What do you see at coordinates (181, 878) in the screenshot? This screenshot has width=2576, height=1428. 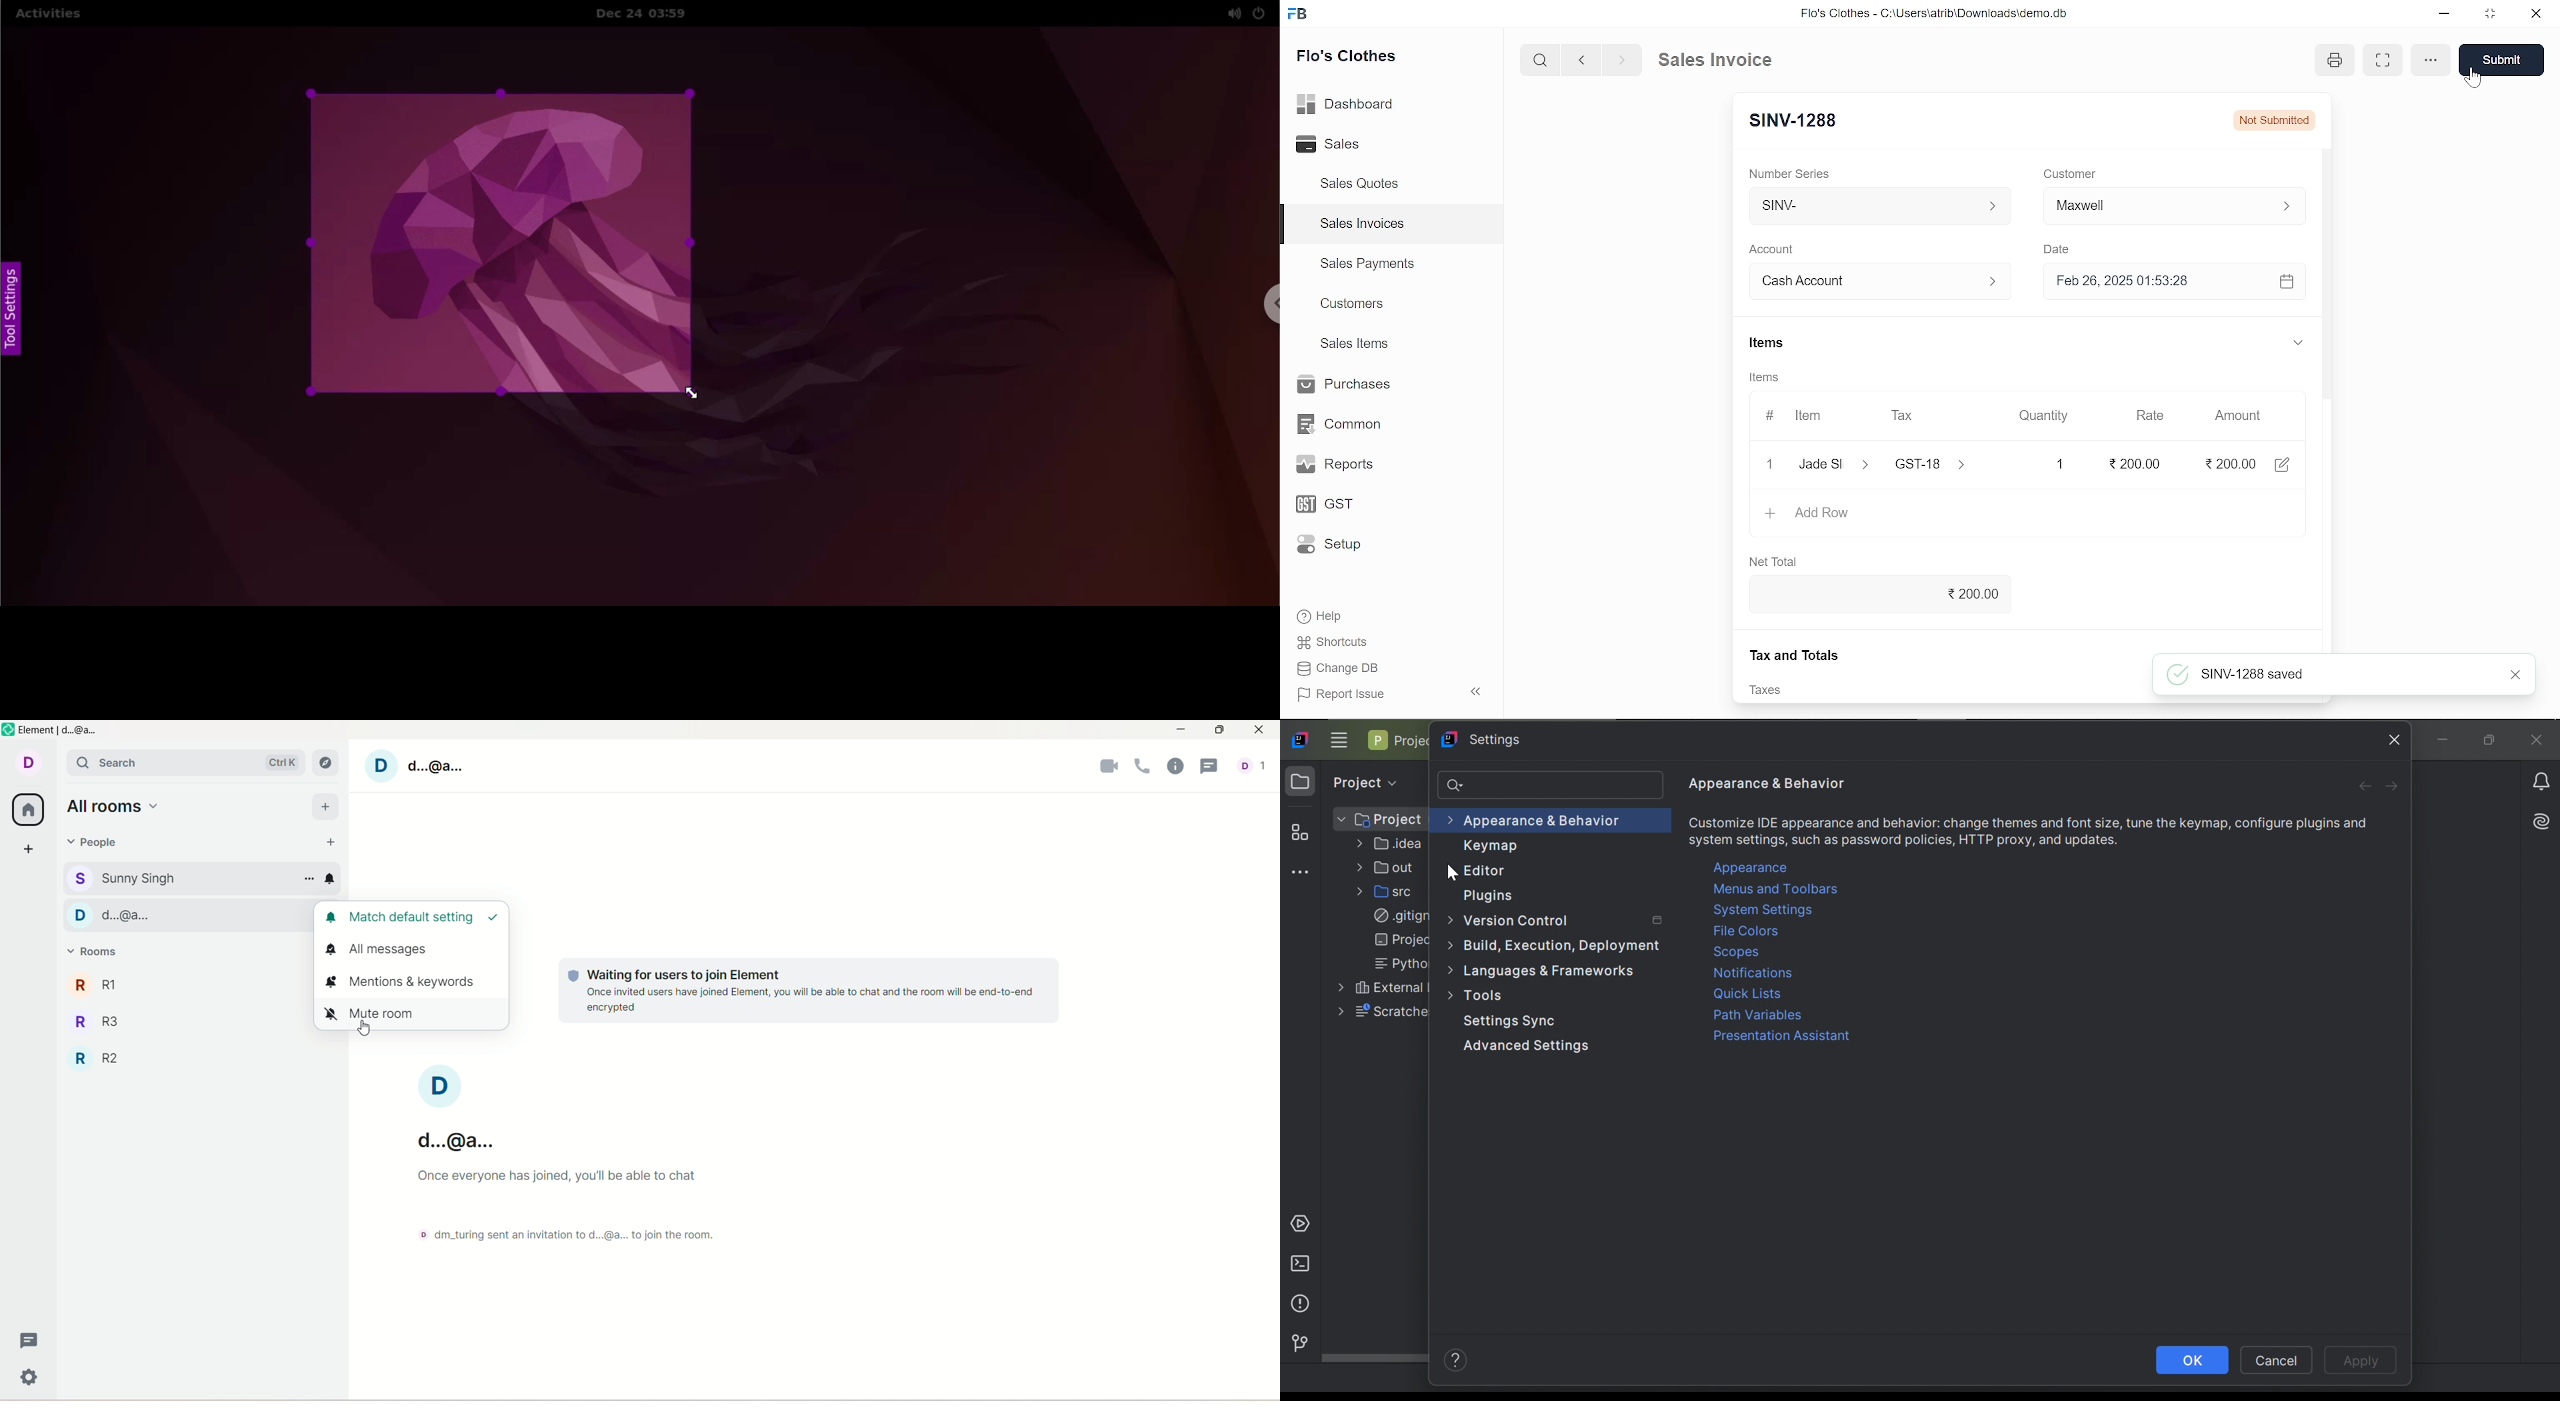 I see `sunny singh` at bounding box center [181, 878].